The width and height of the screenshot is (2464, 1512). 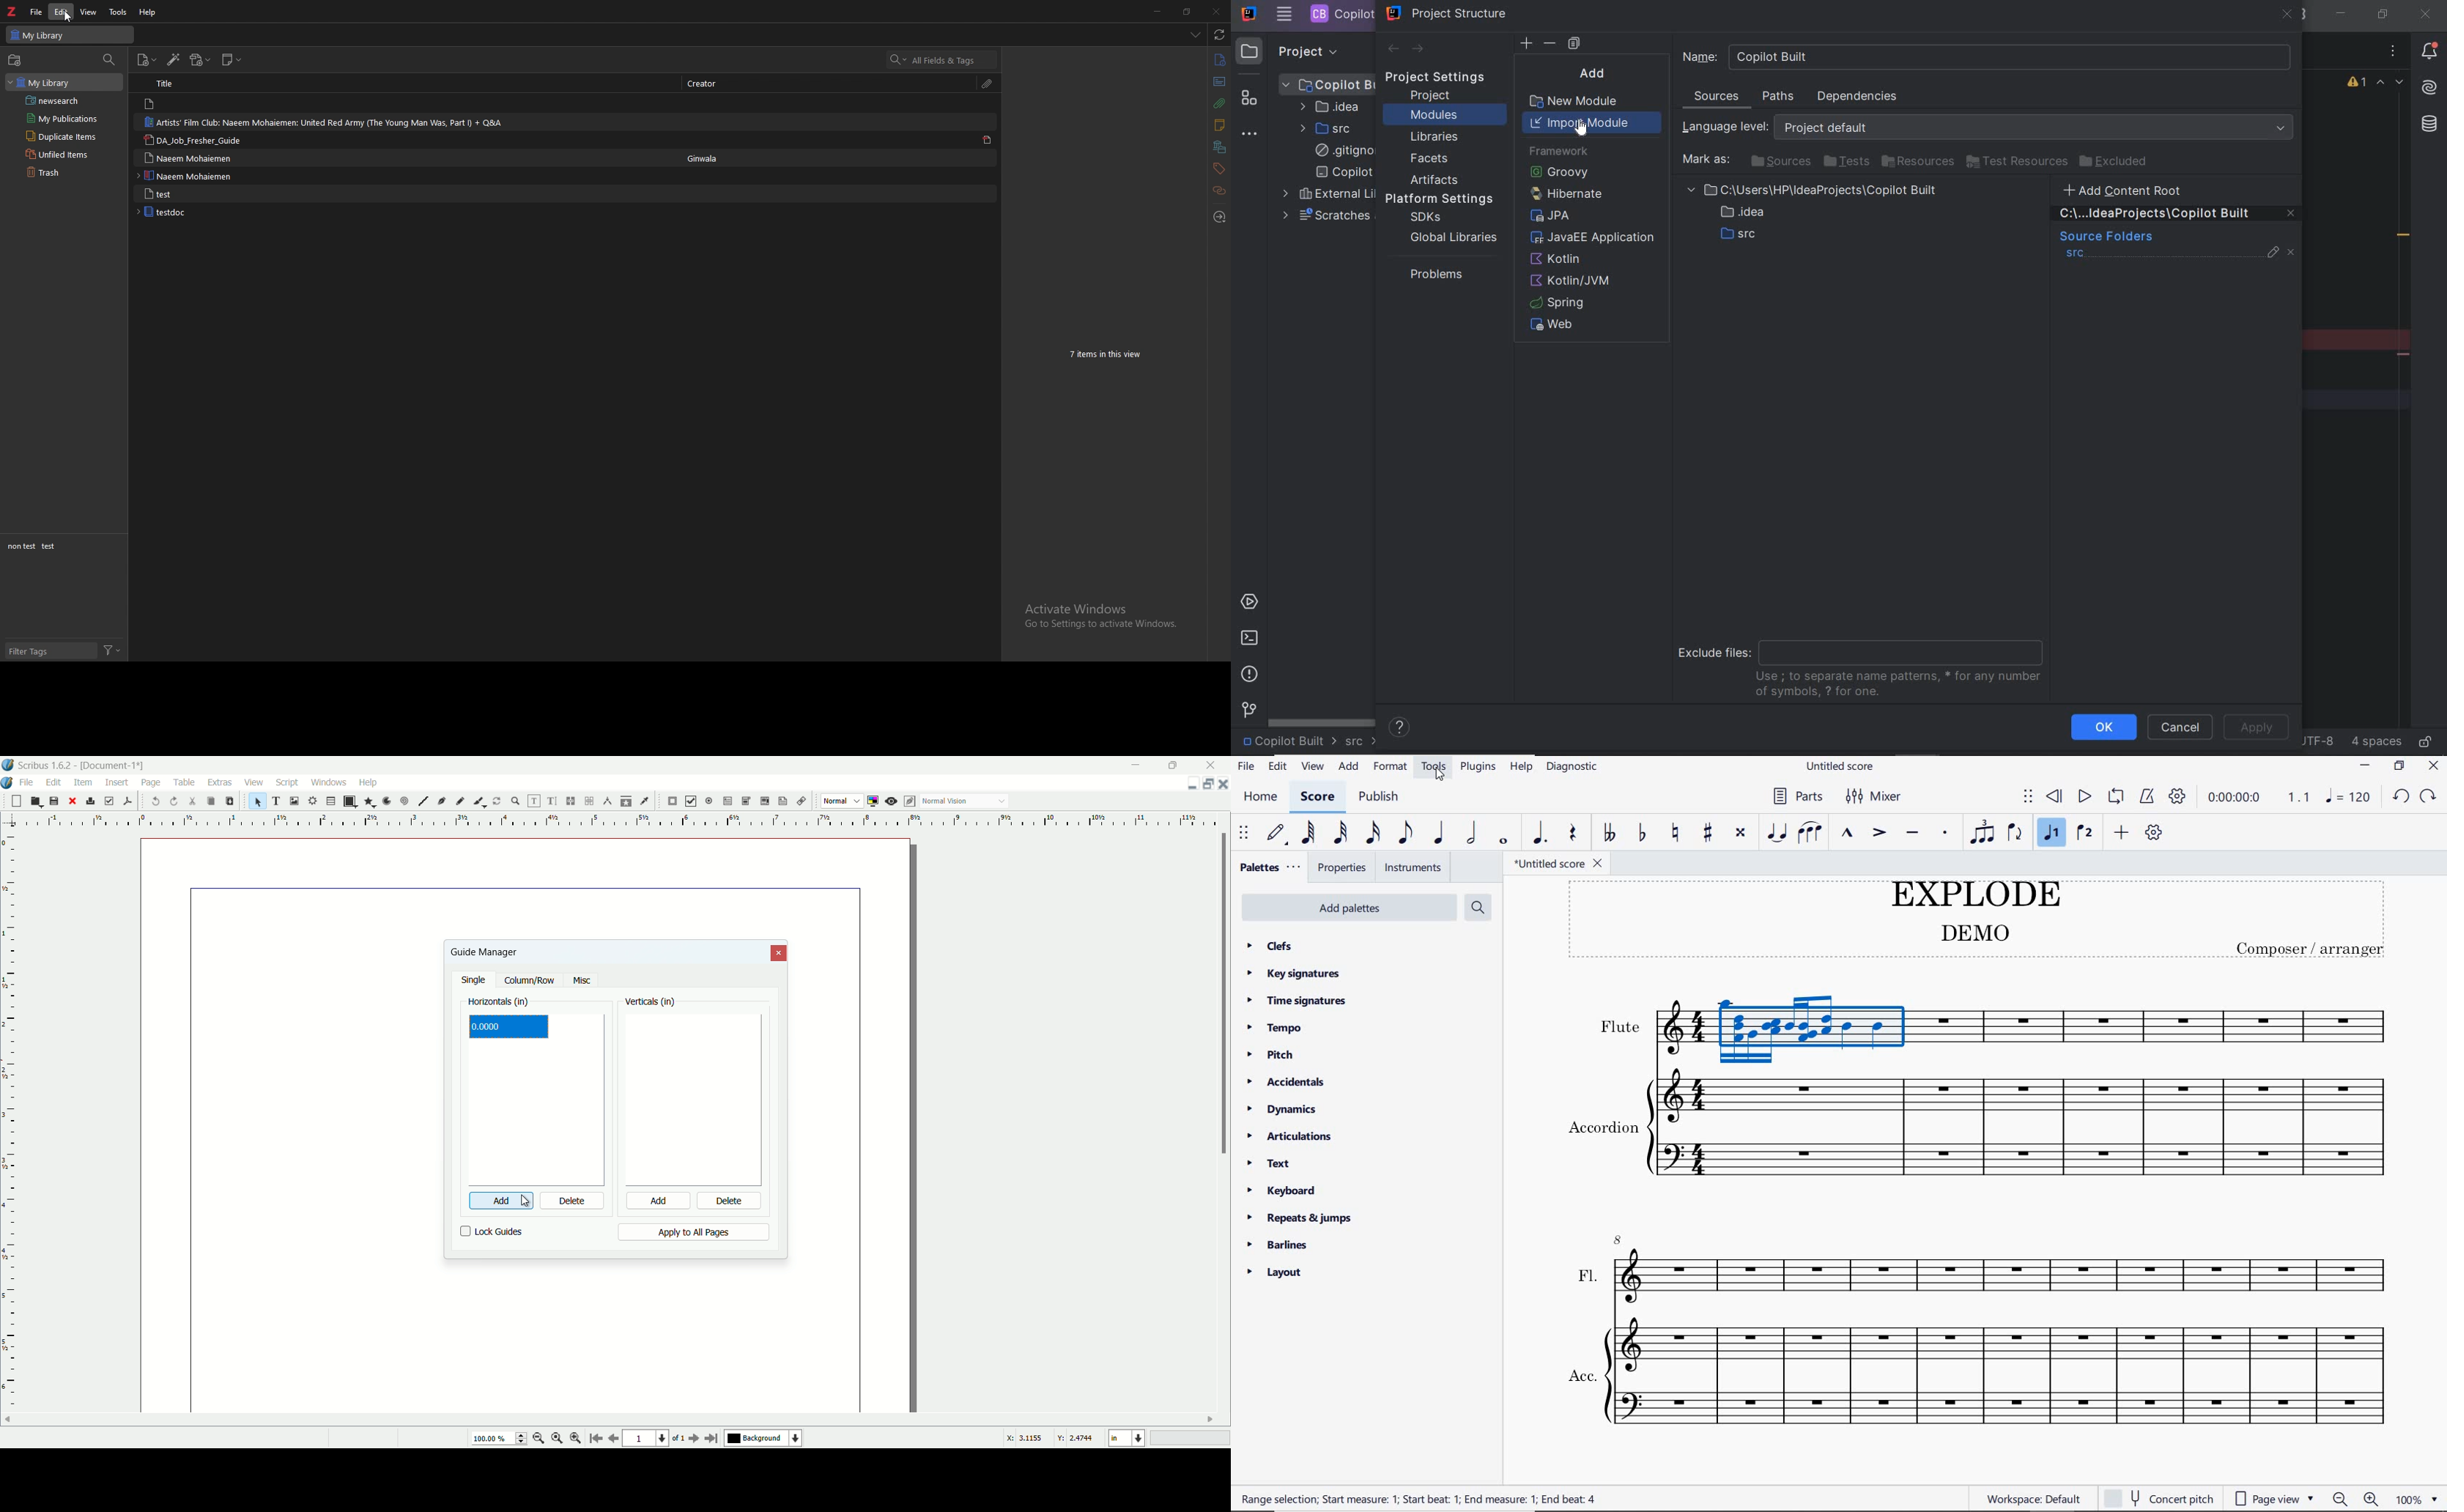 I want to click on edit, so click(x=1277, y=767).